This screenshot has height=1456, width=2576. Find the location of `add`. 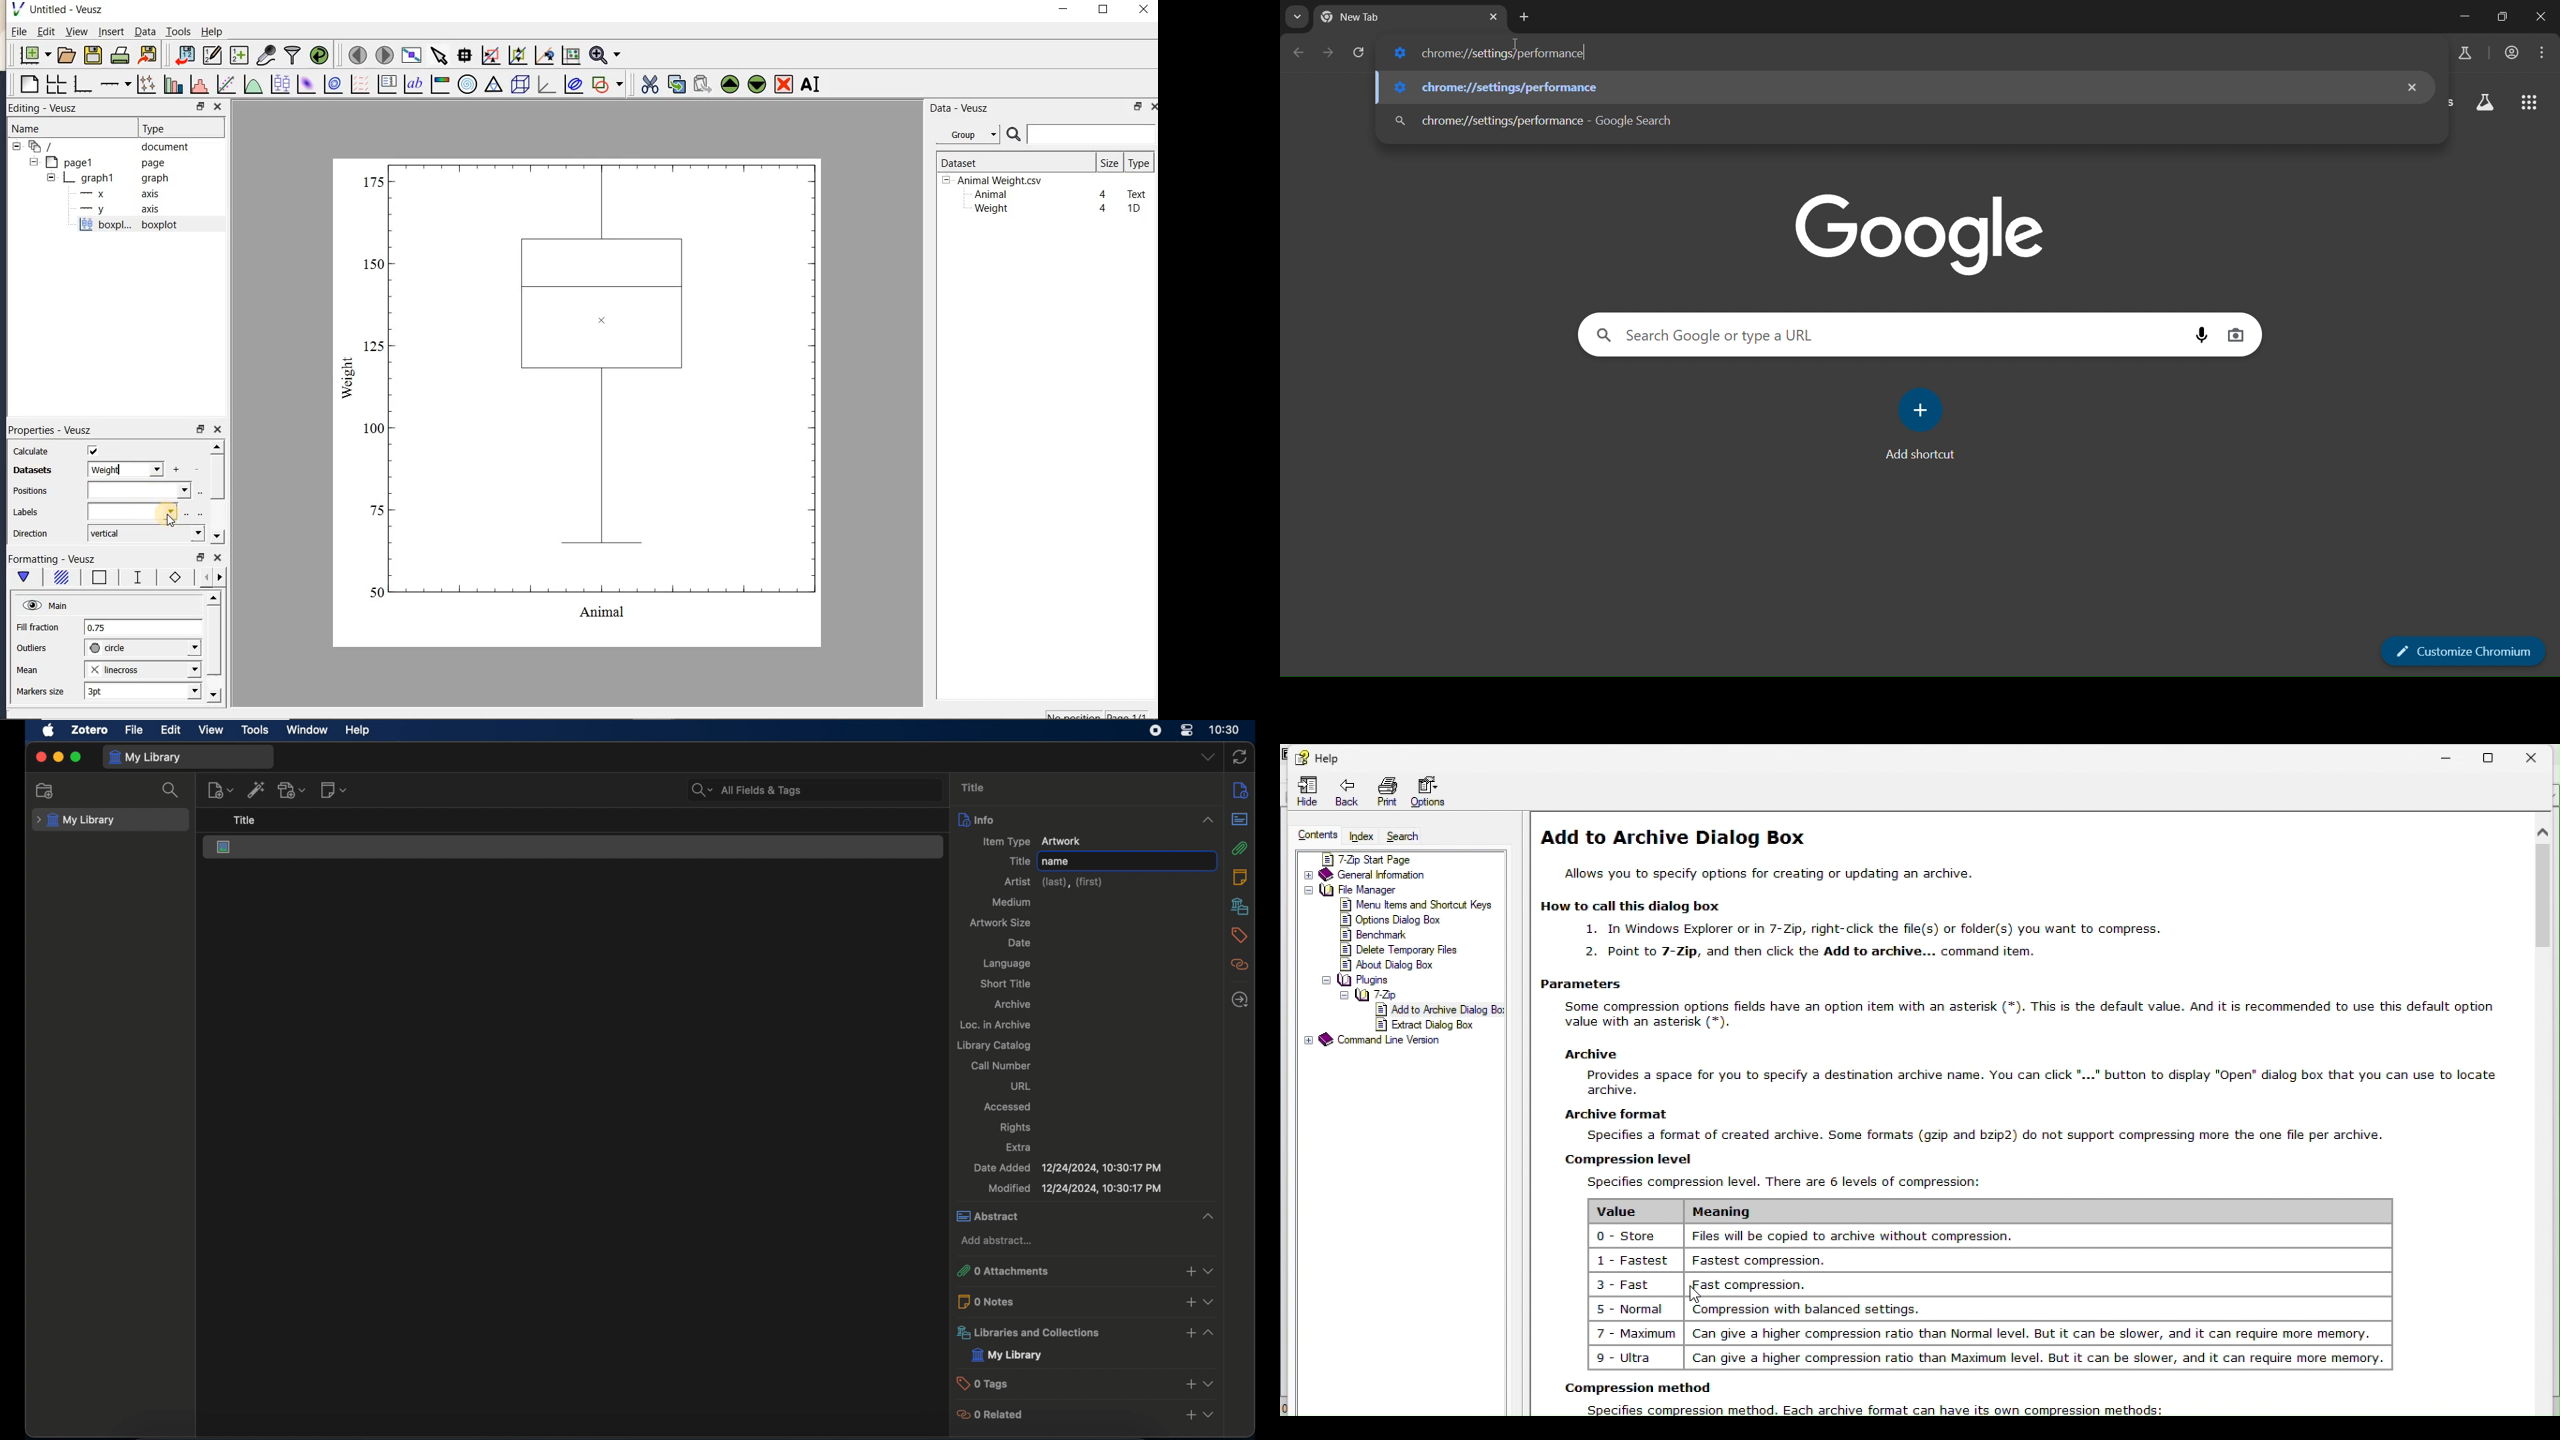

add is located at coordinates (1190, 1419).